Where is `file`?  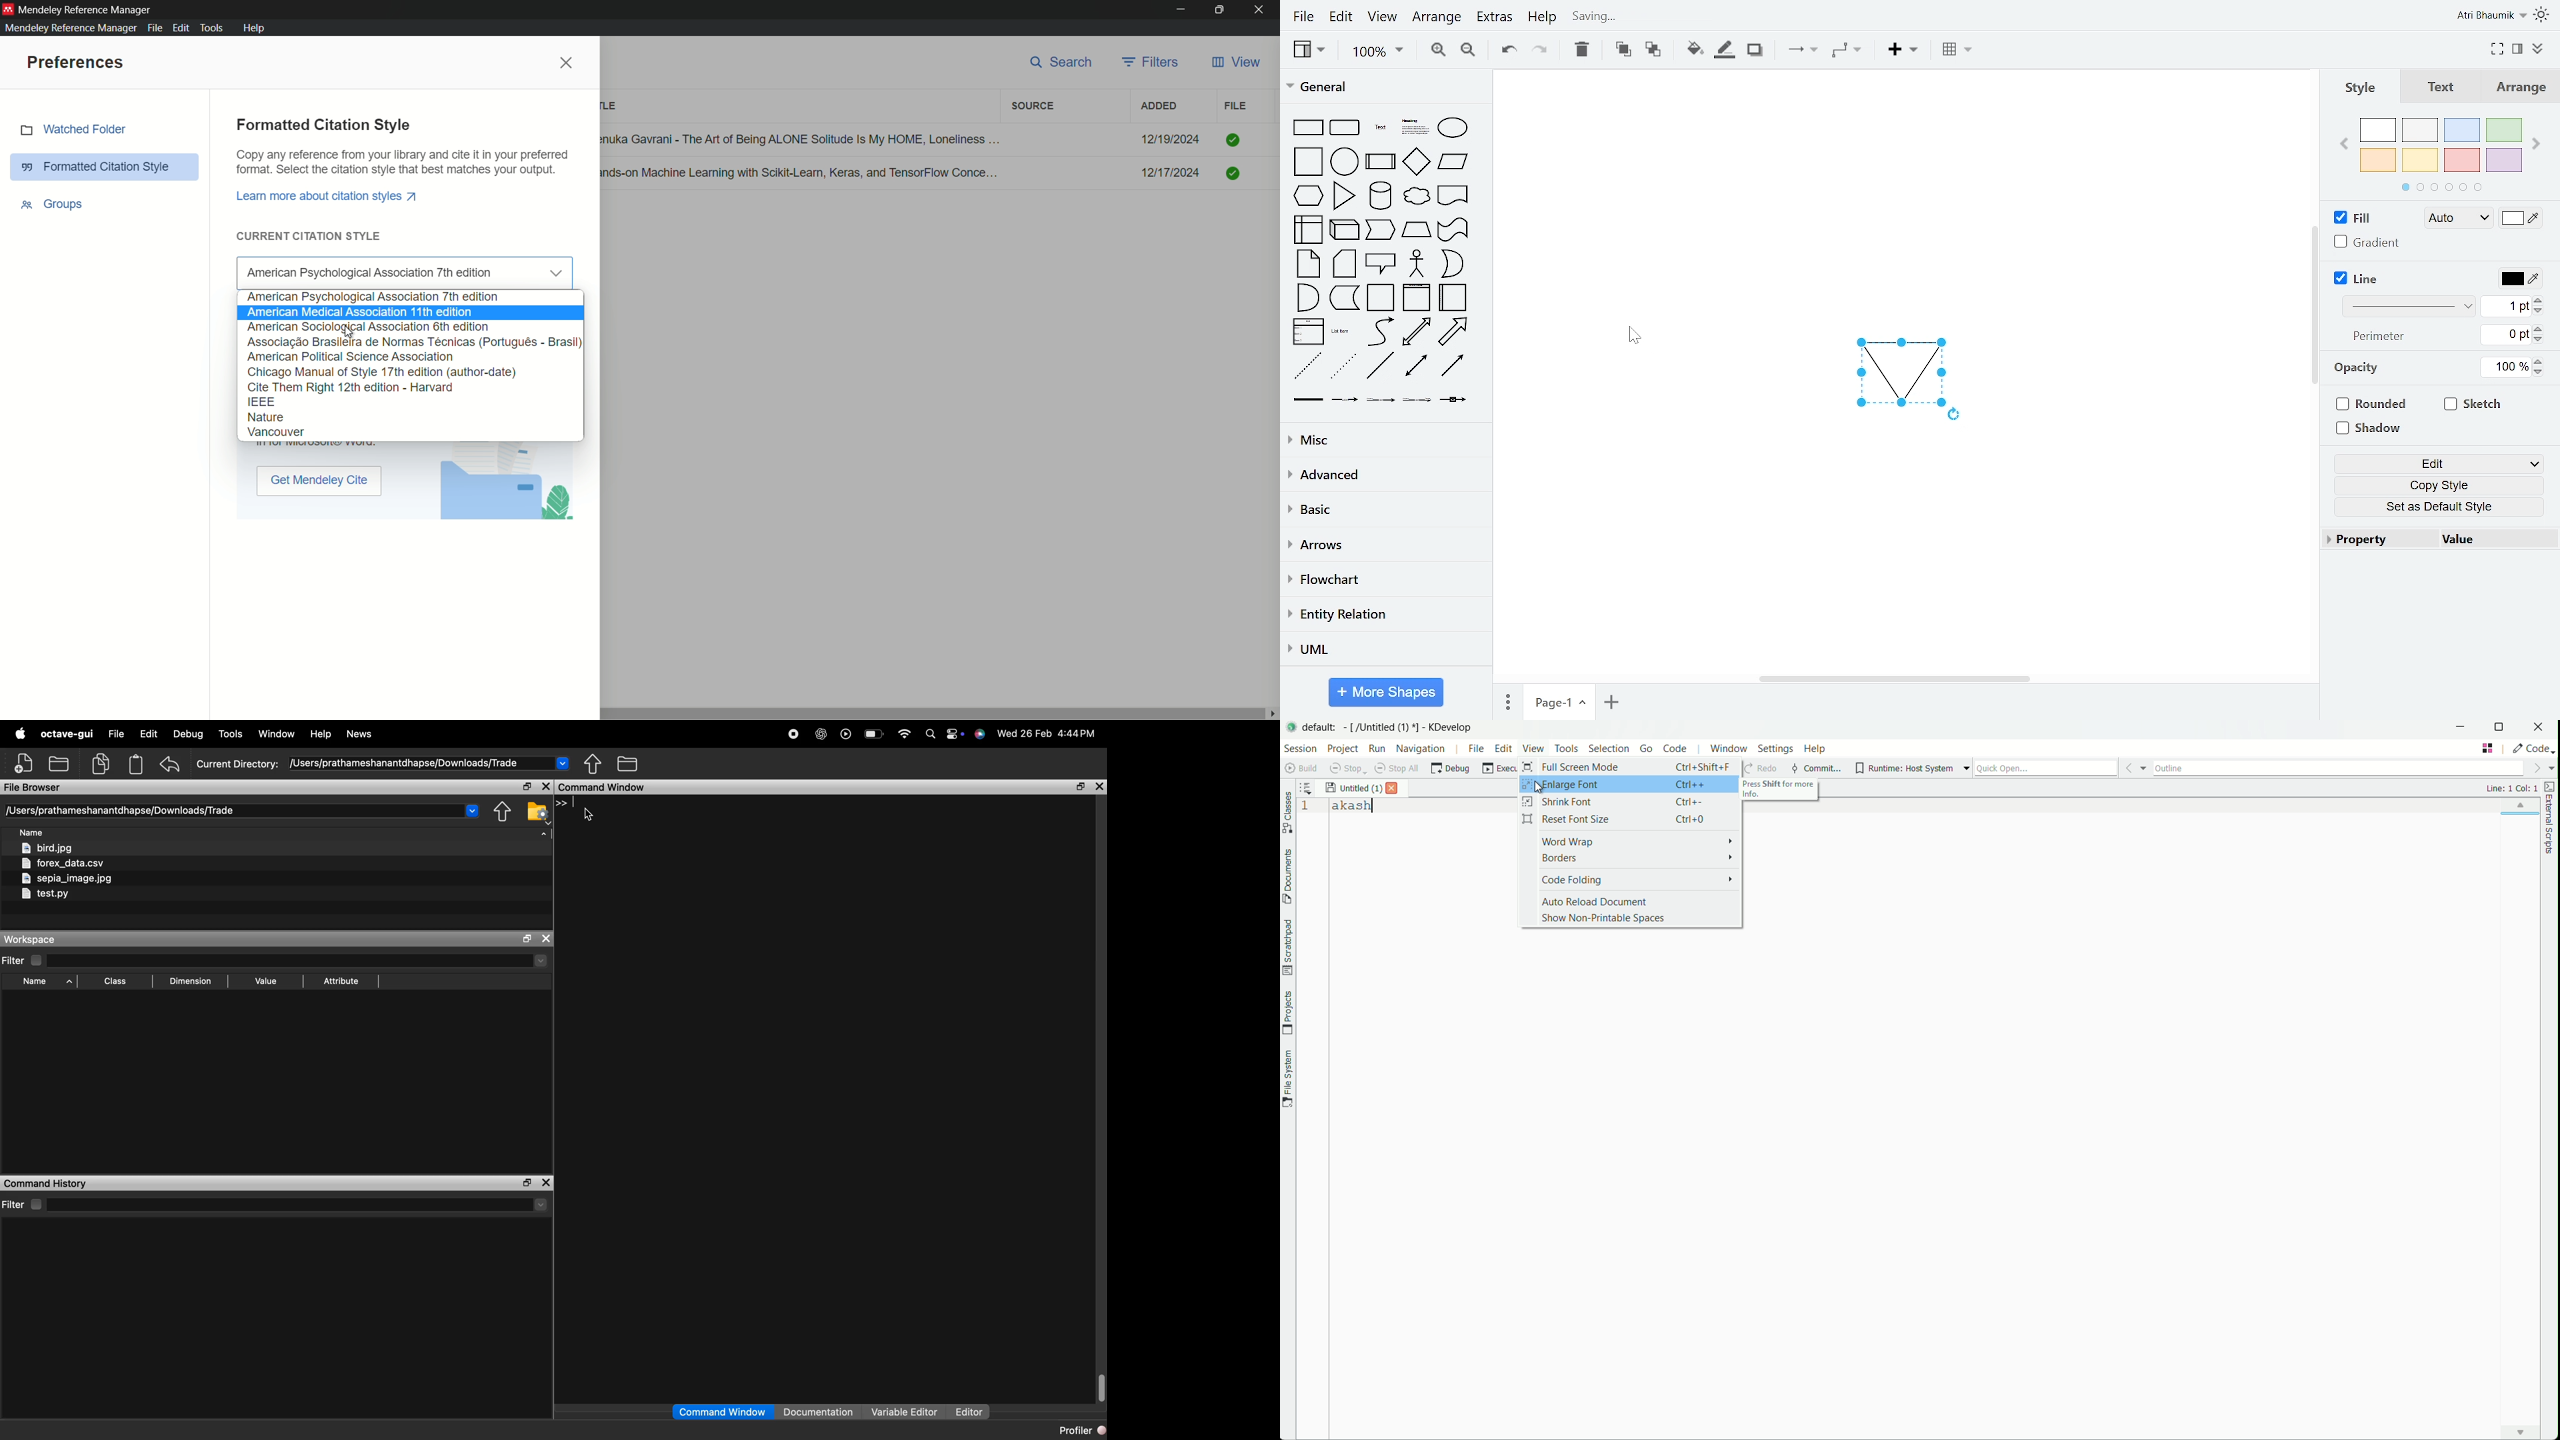
file is located at coordinates (1235, 106).